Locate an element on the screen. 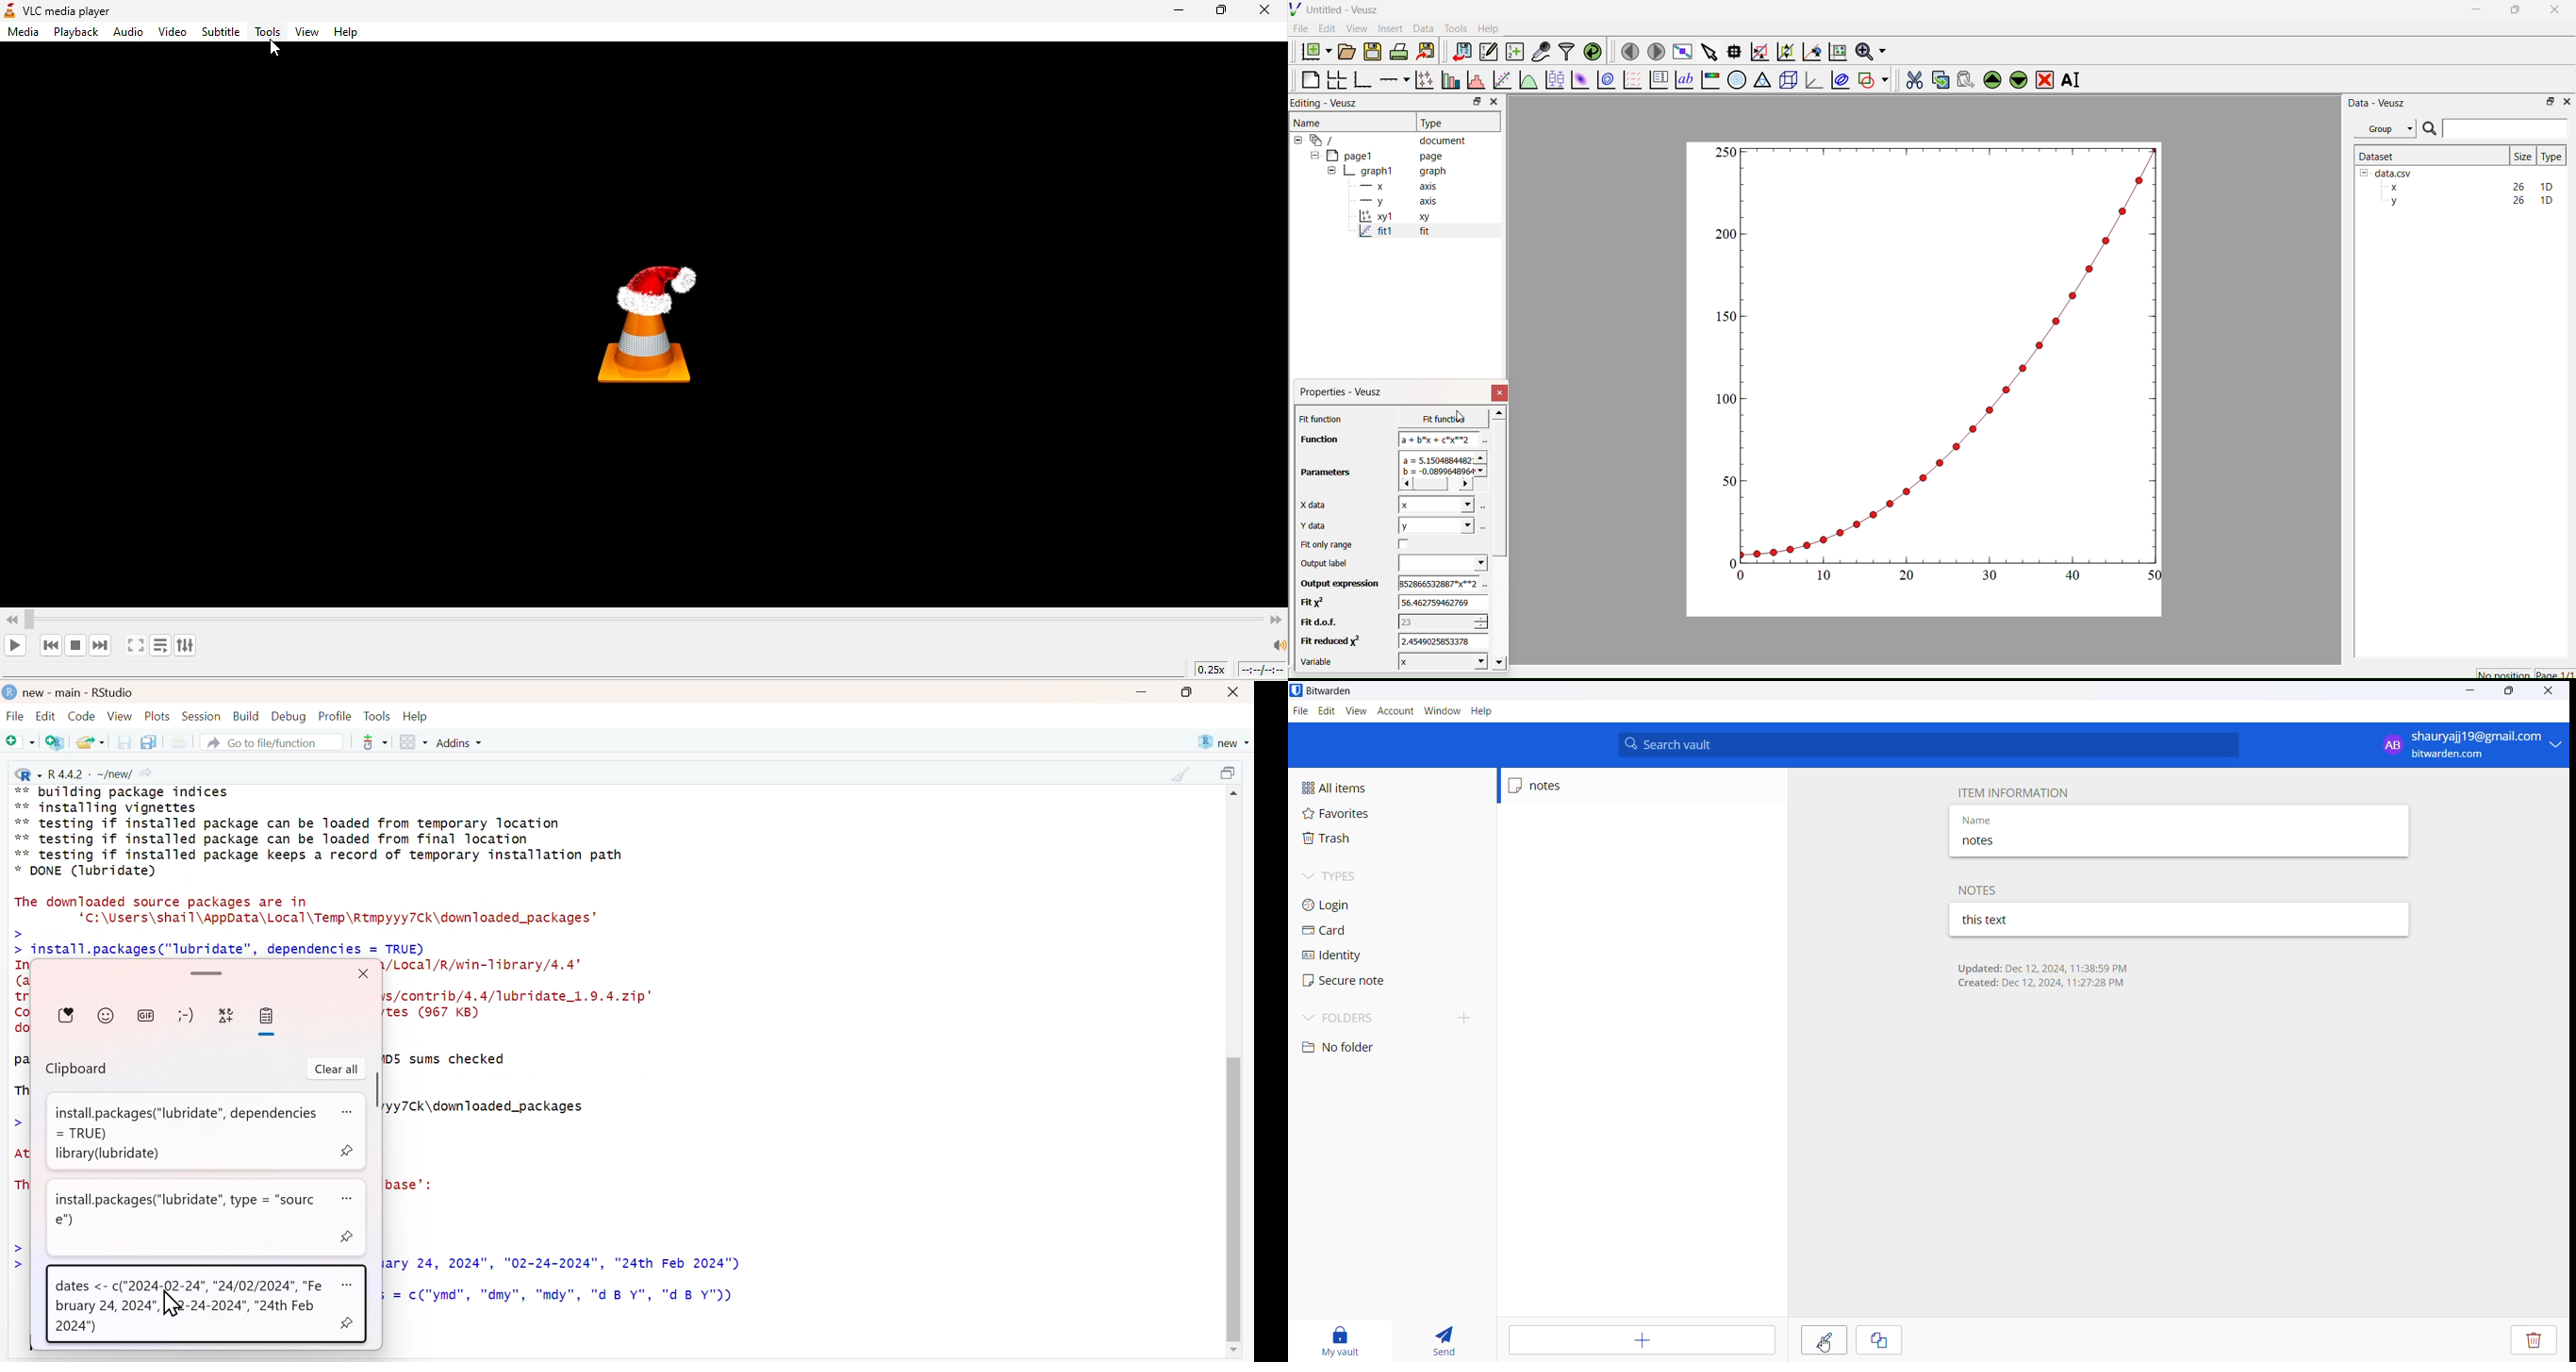  Help is located at coordinates (416, 716).